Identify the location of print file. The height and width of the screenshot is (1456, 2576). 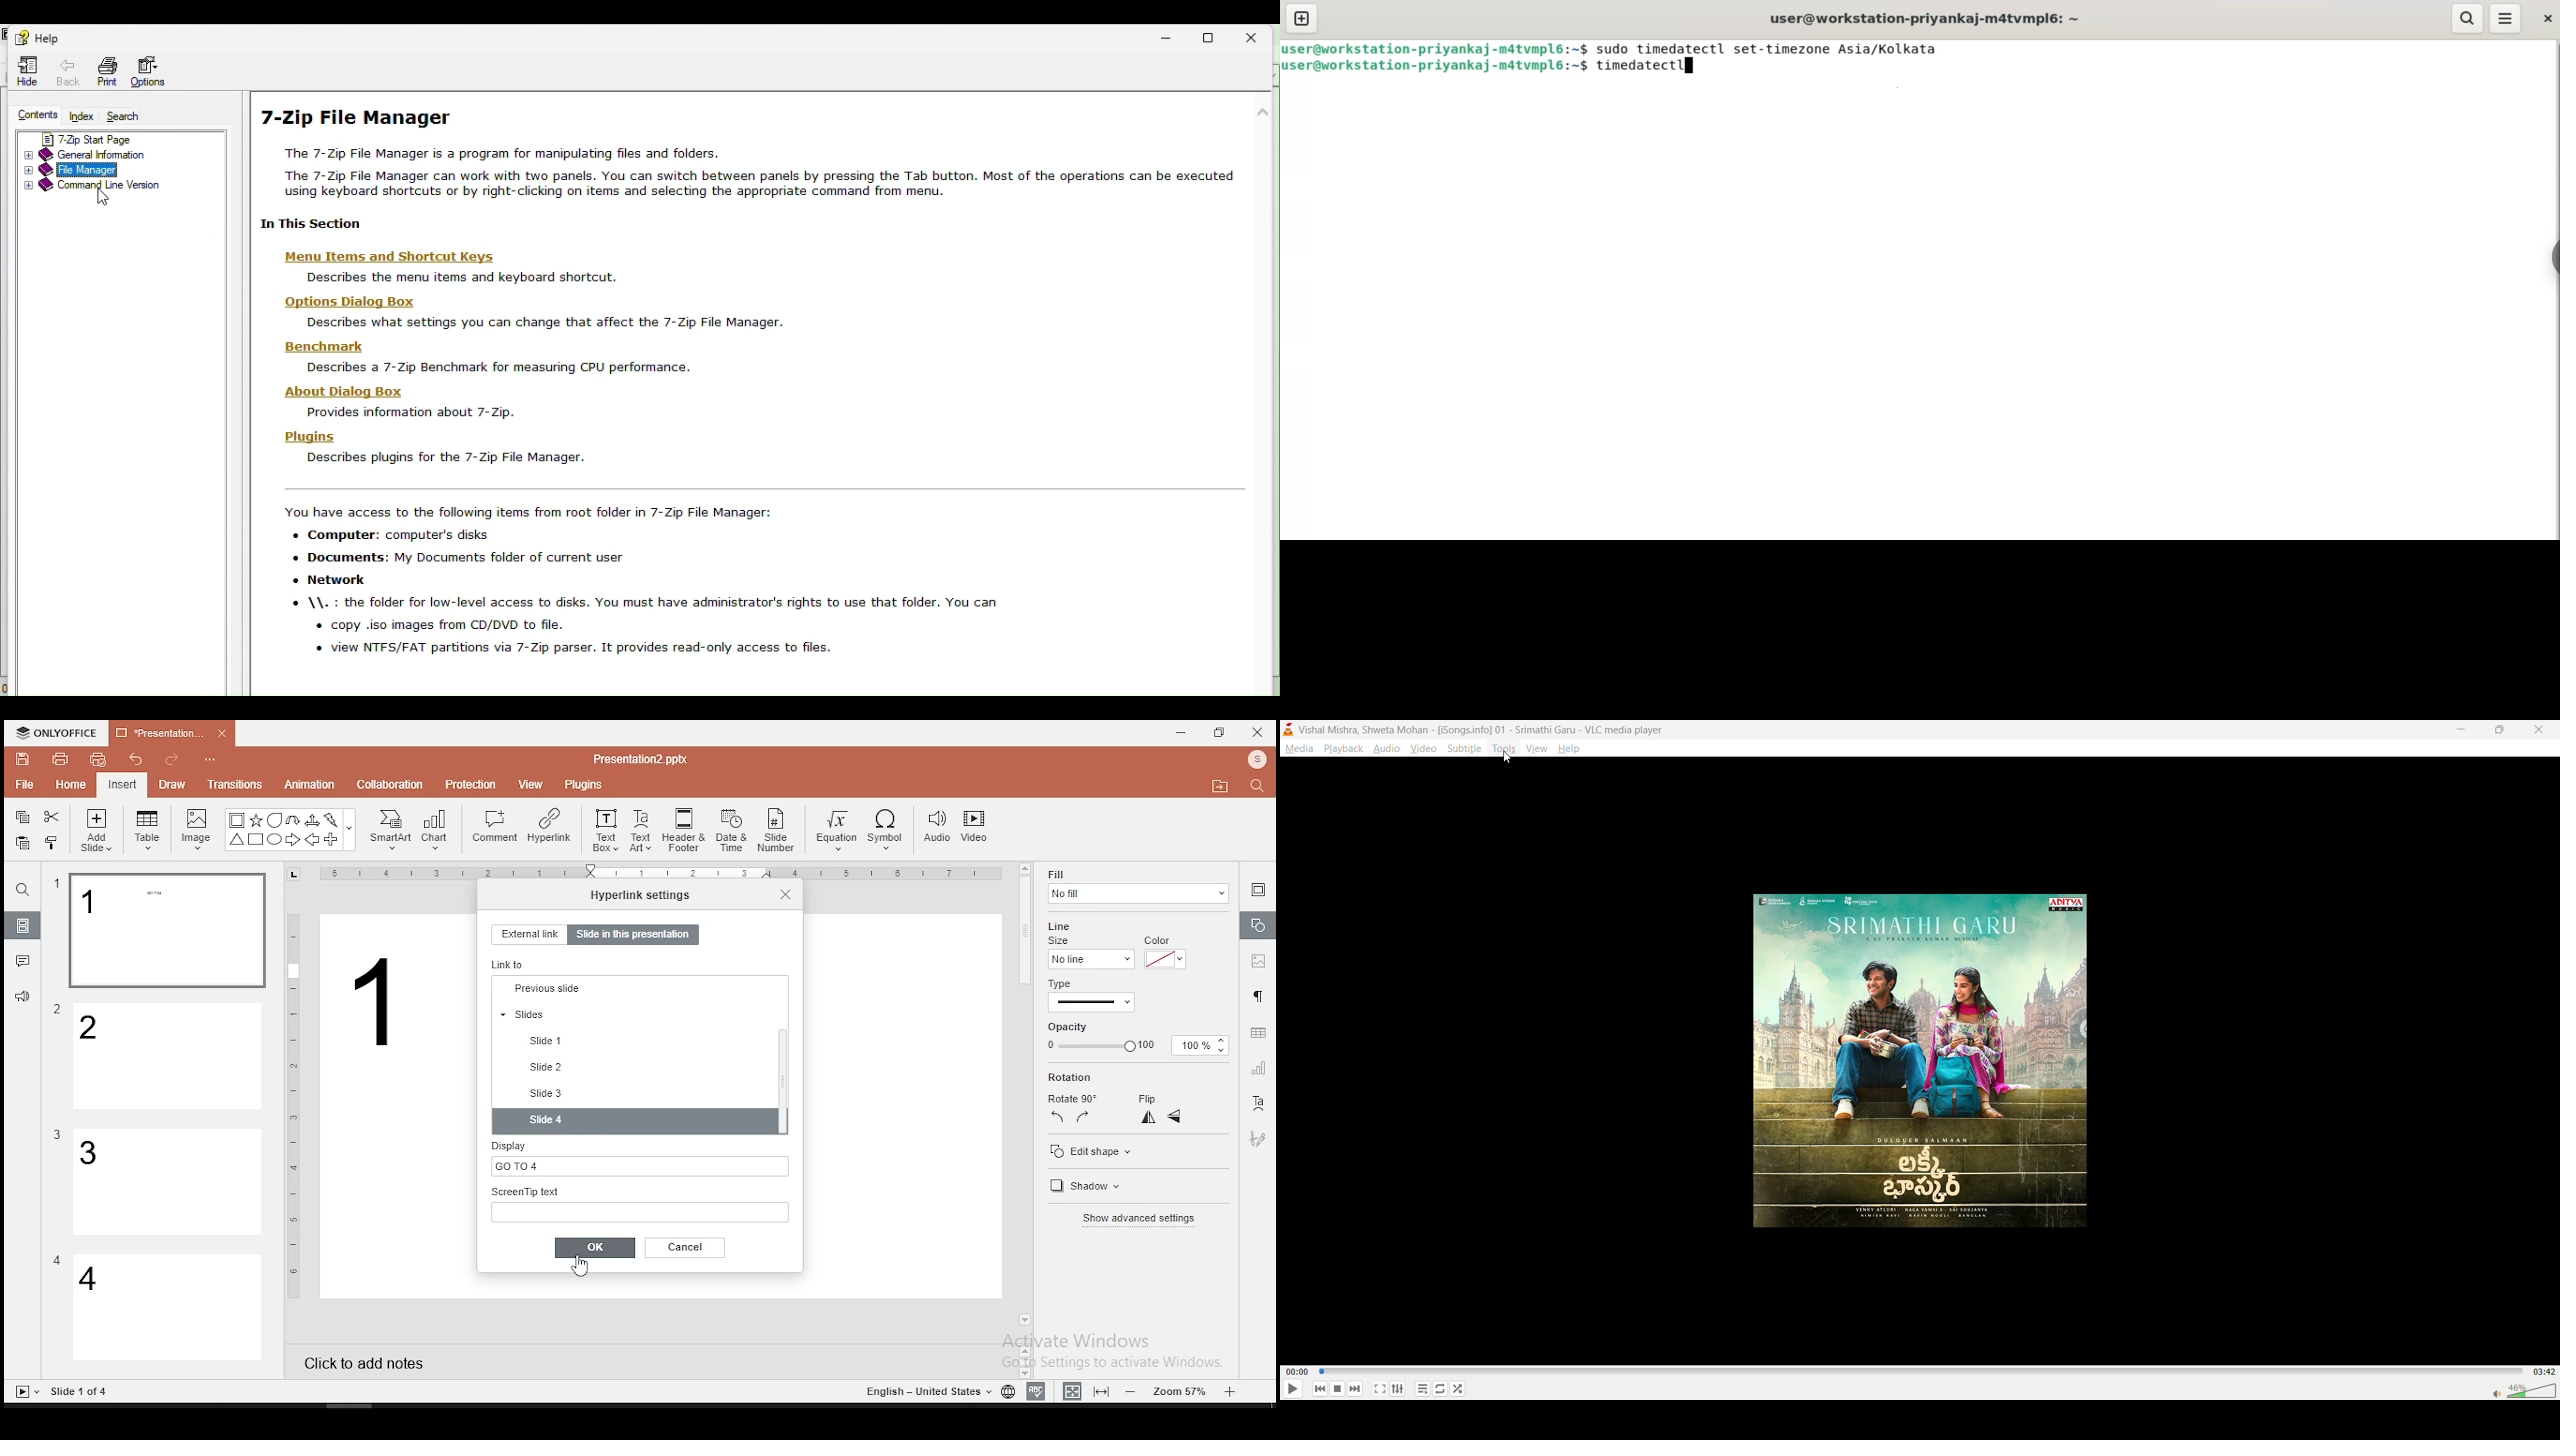
(60, 757).